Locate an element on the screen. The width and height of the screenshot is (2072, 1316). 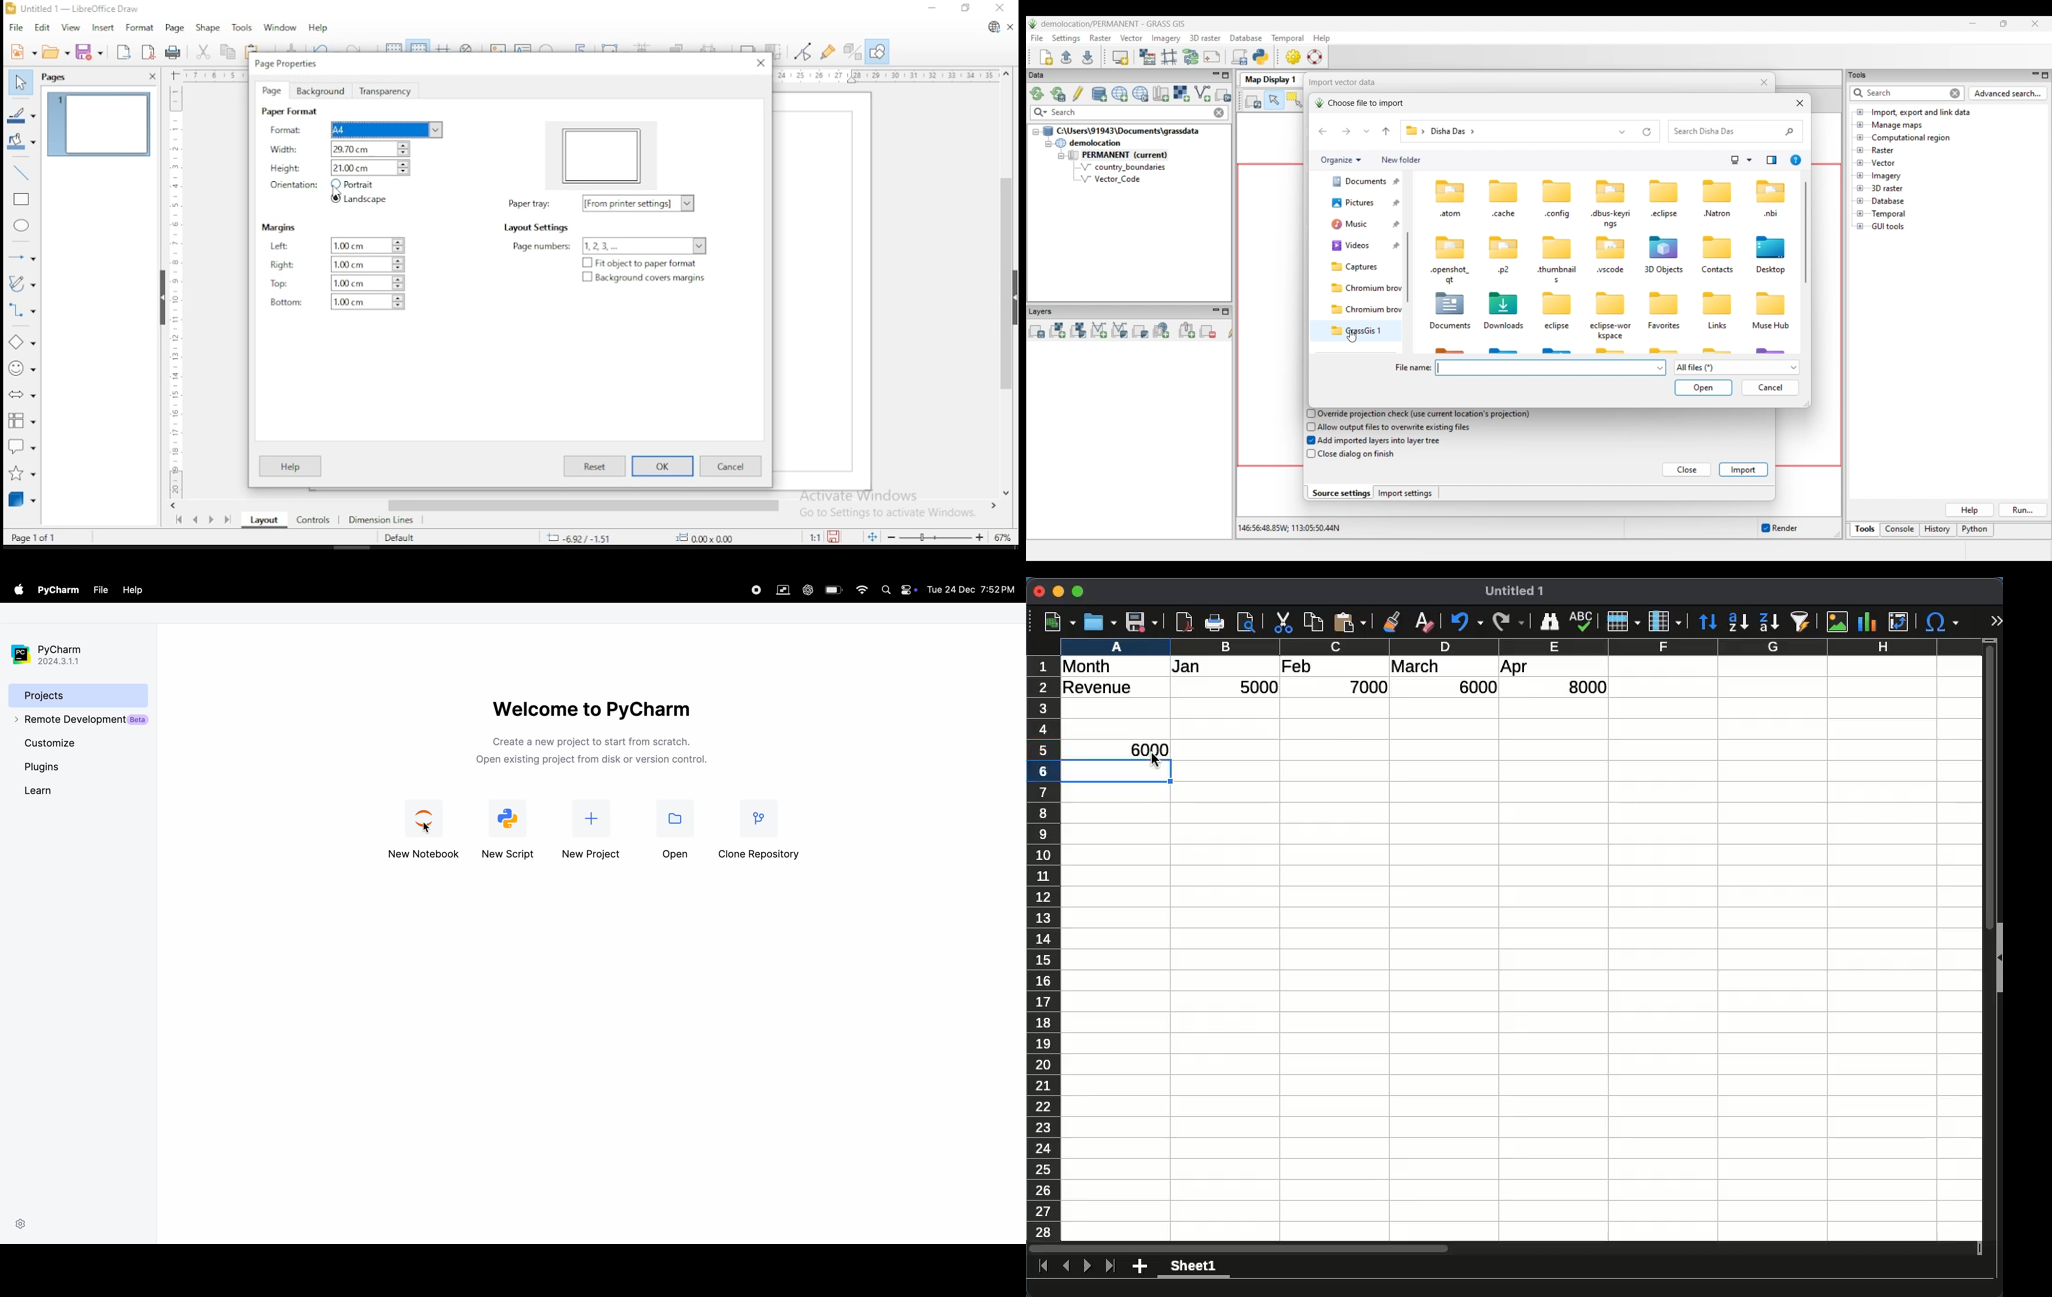
shape is located at coordinates (212, 28).